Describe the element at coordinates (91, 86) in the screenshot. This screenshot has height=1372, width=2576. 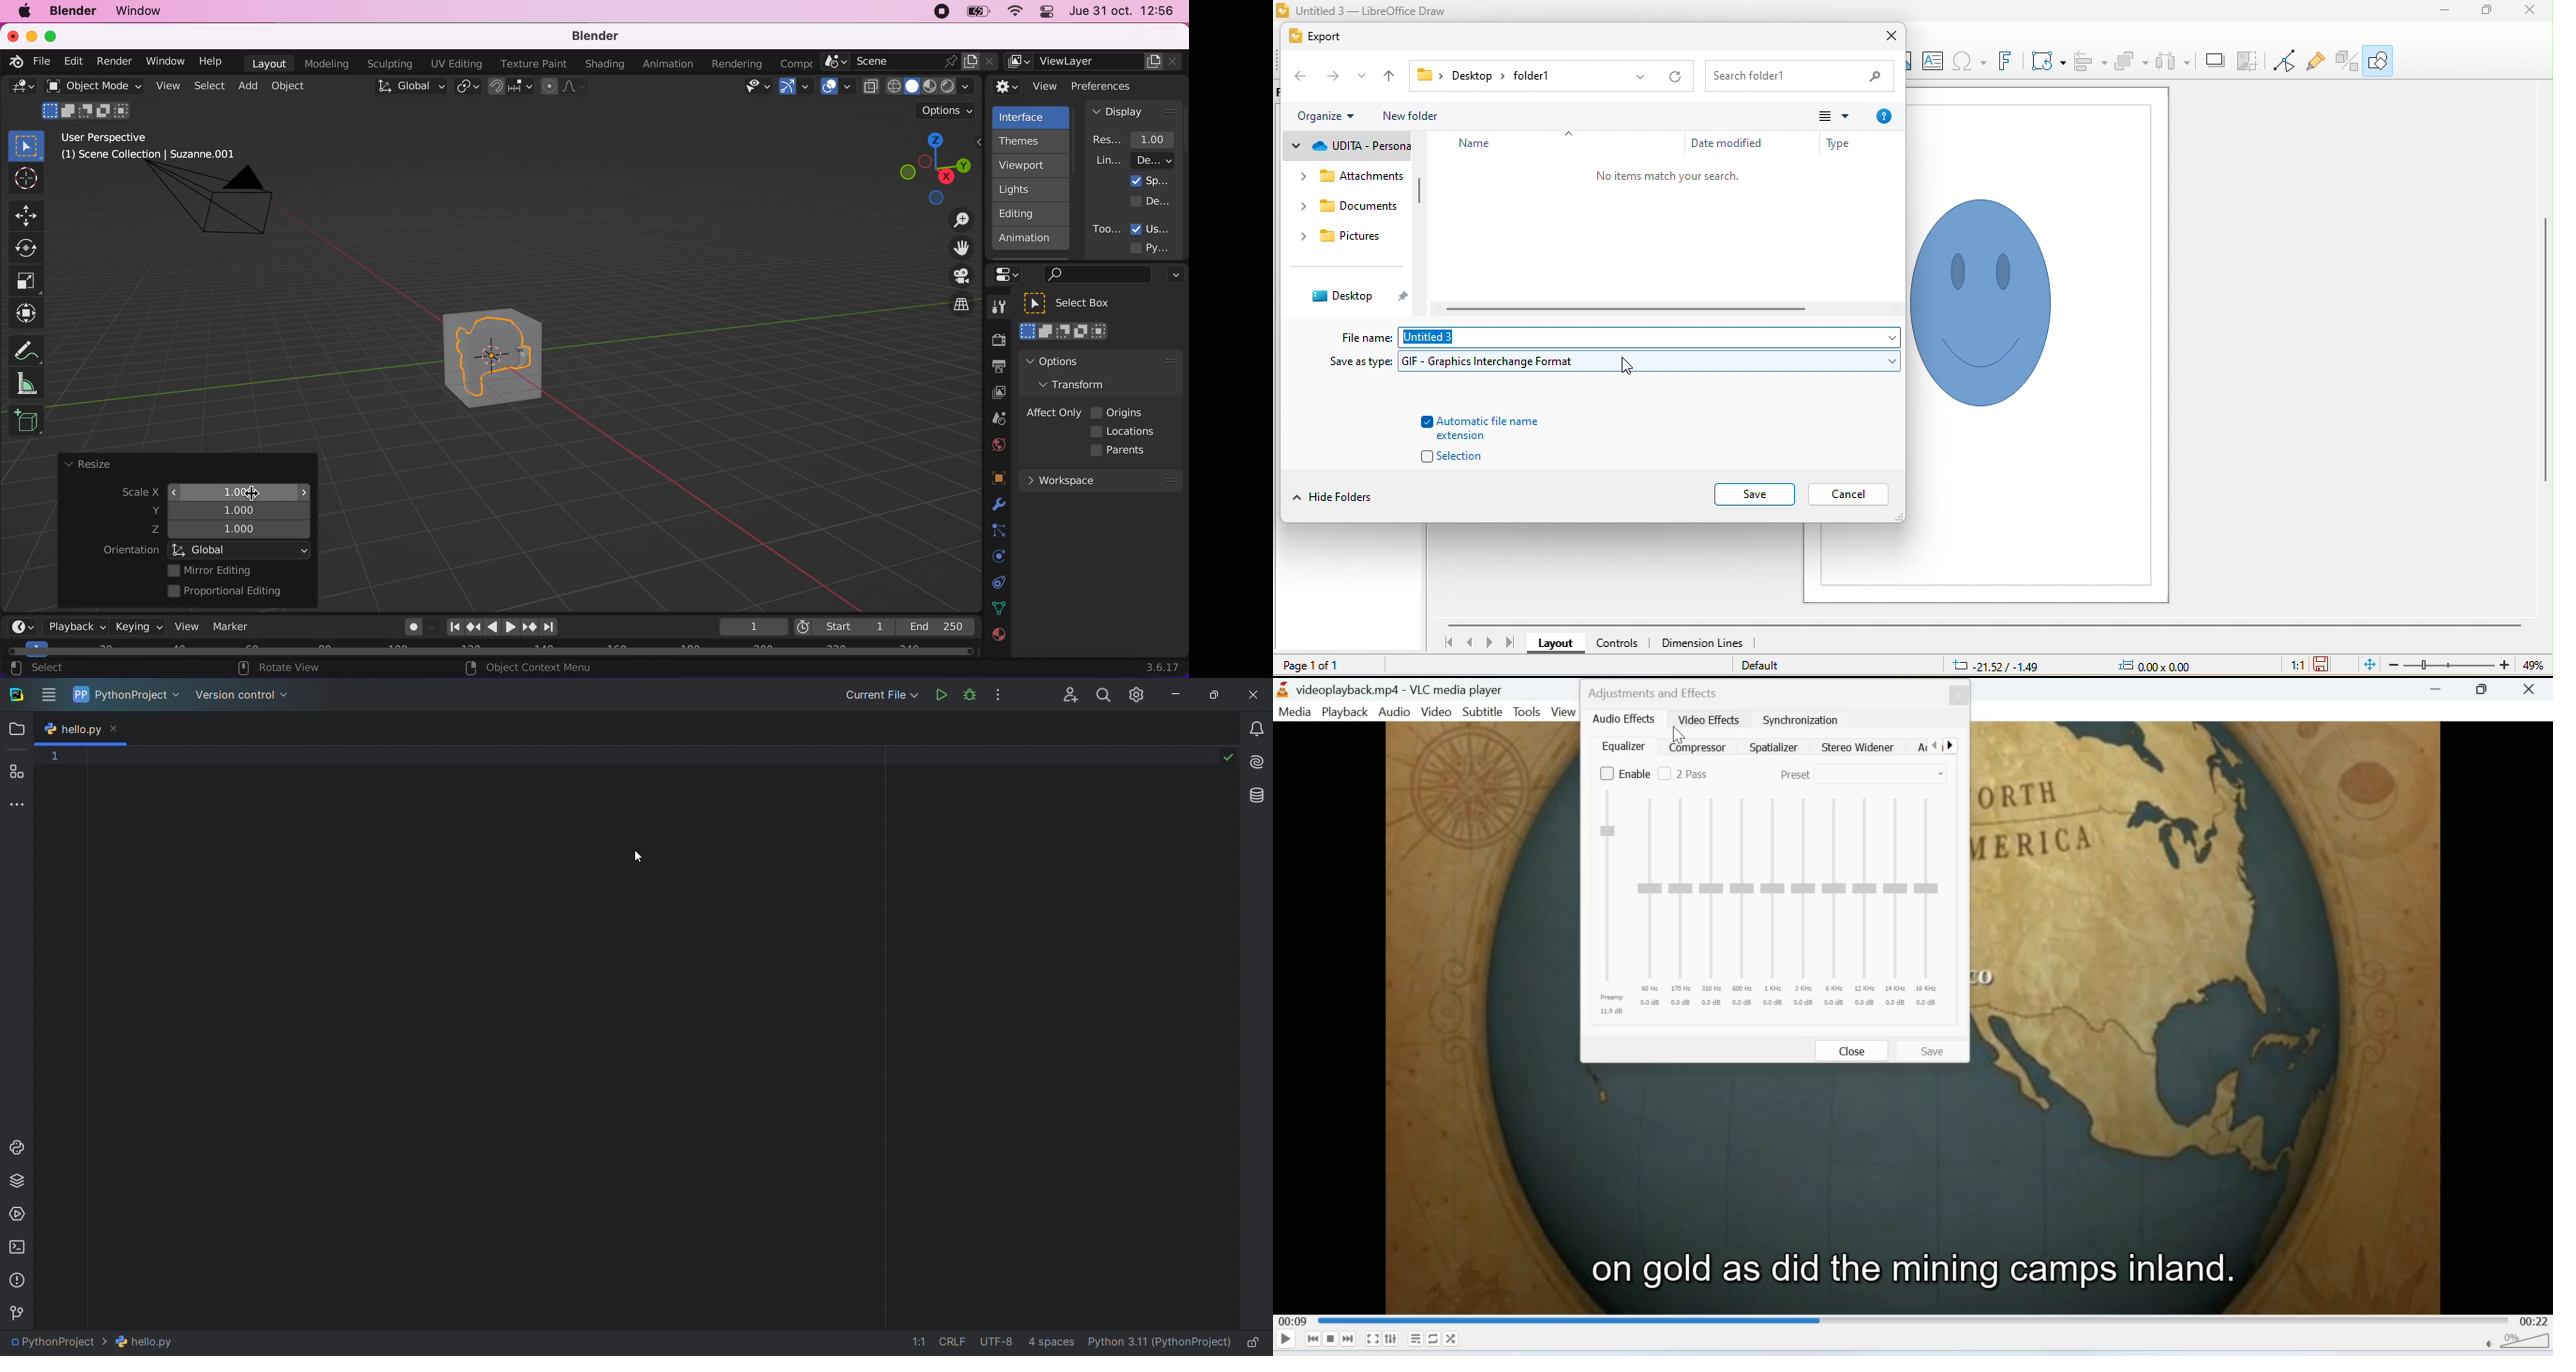
I see `object mode` at that location.